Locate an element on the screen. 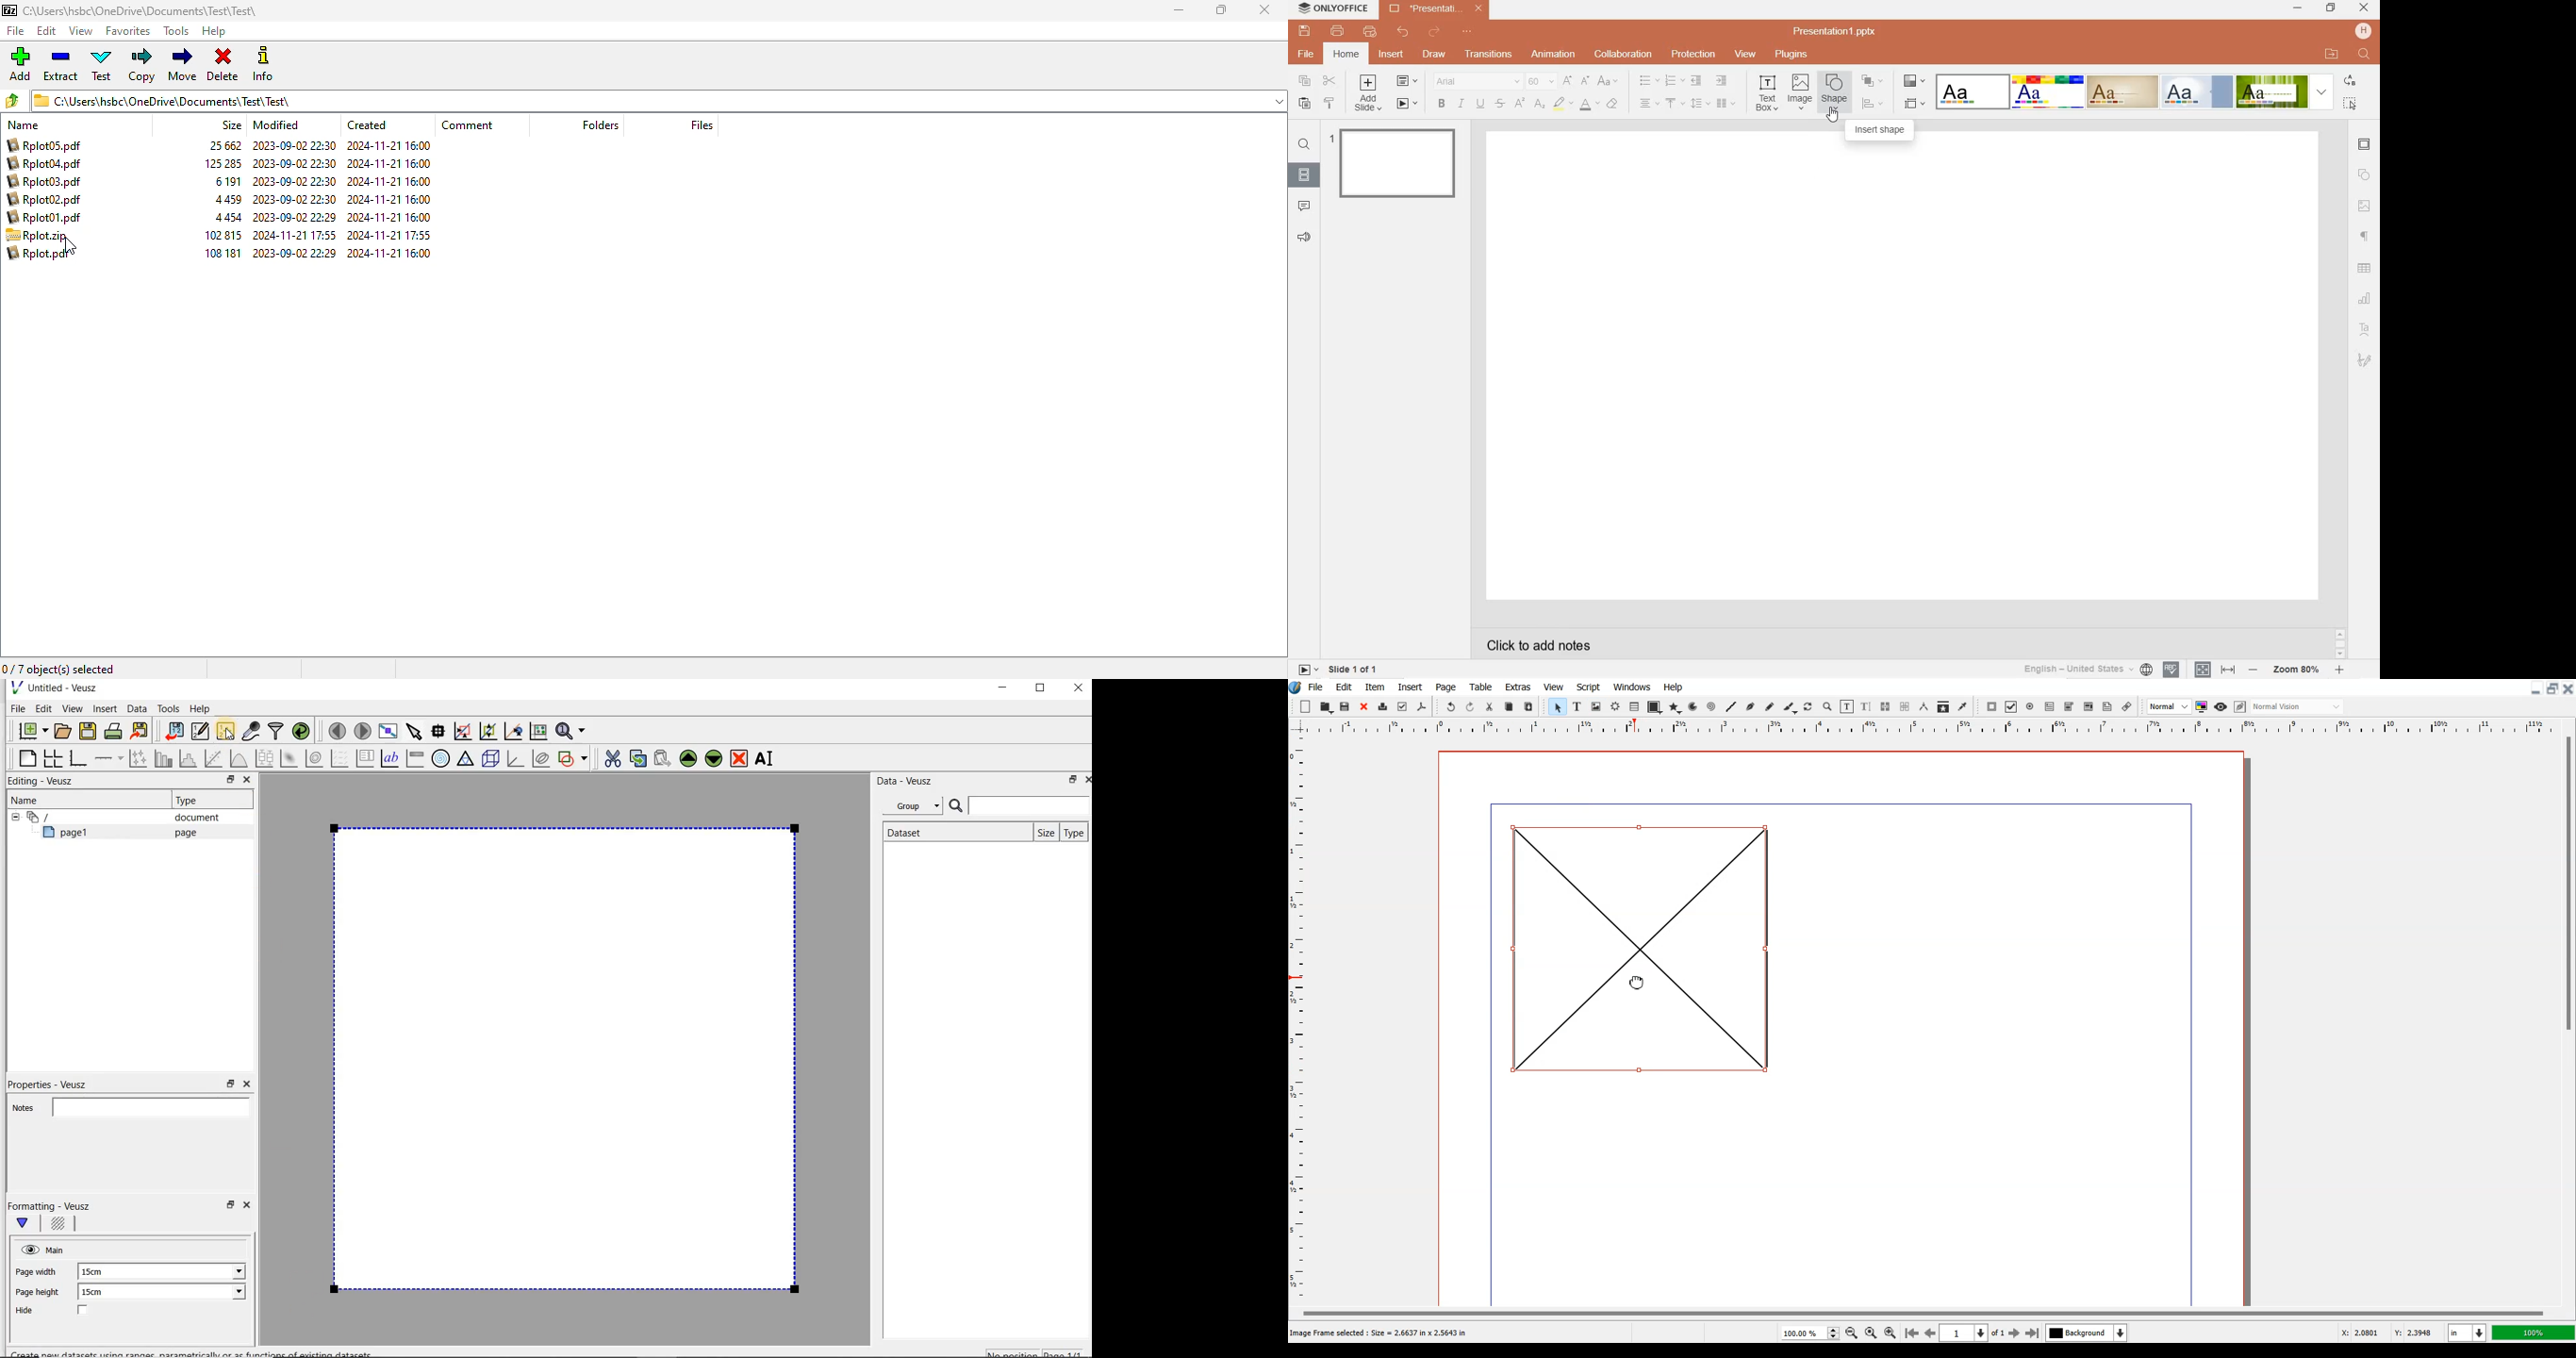  plugins is located at coordinates (1791, 54).